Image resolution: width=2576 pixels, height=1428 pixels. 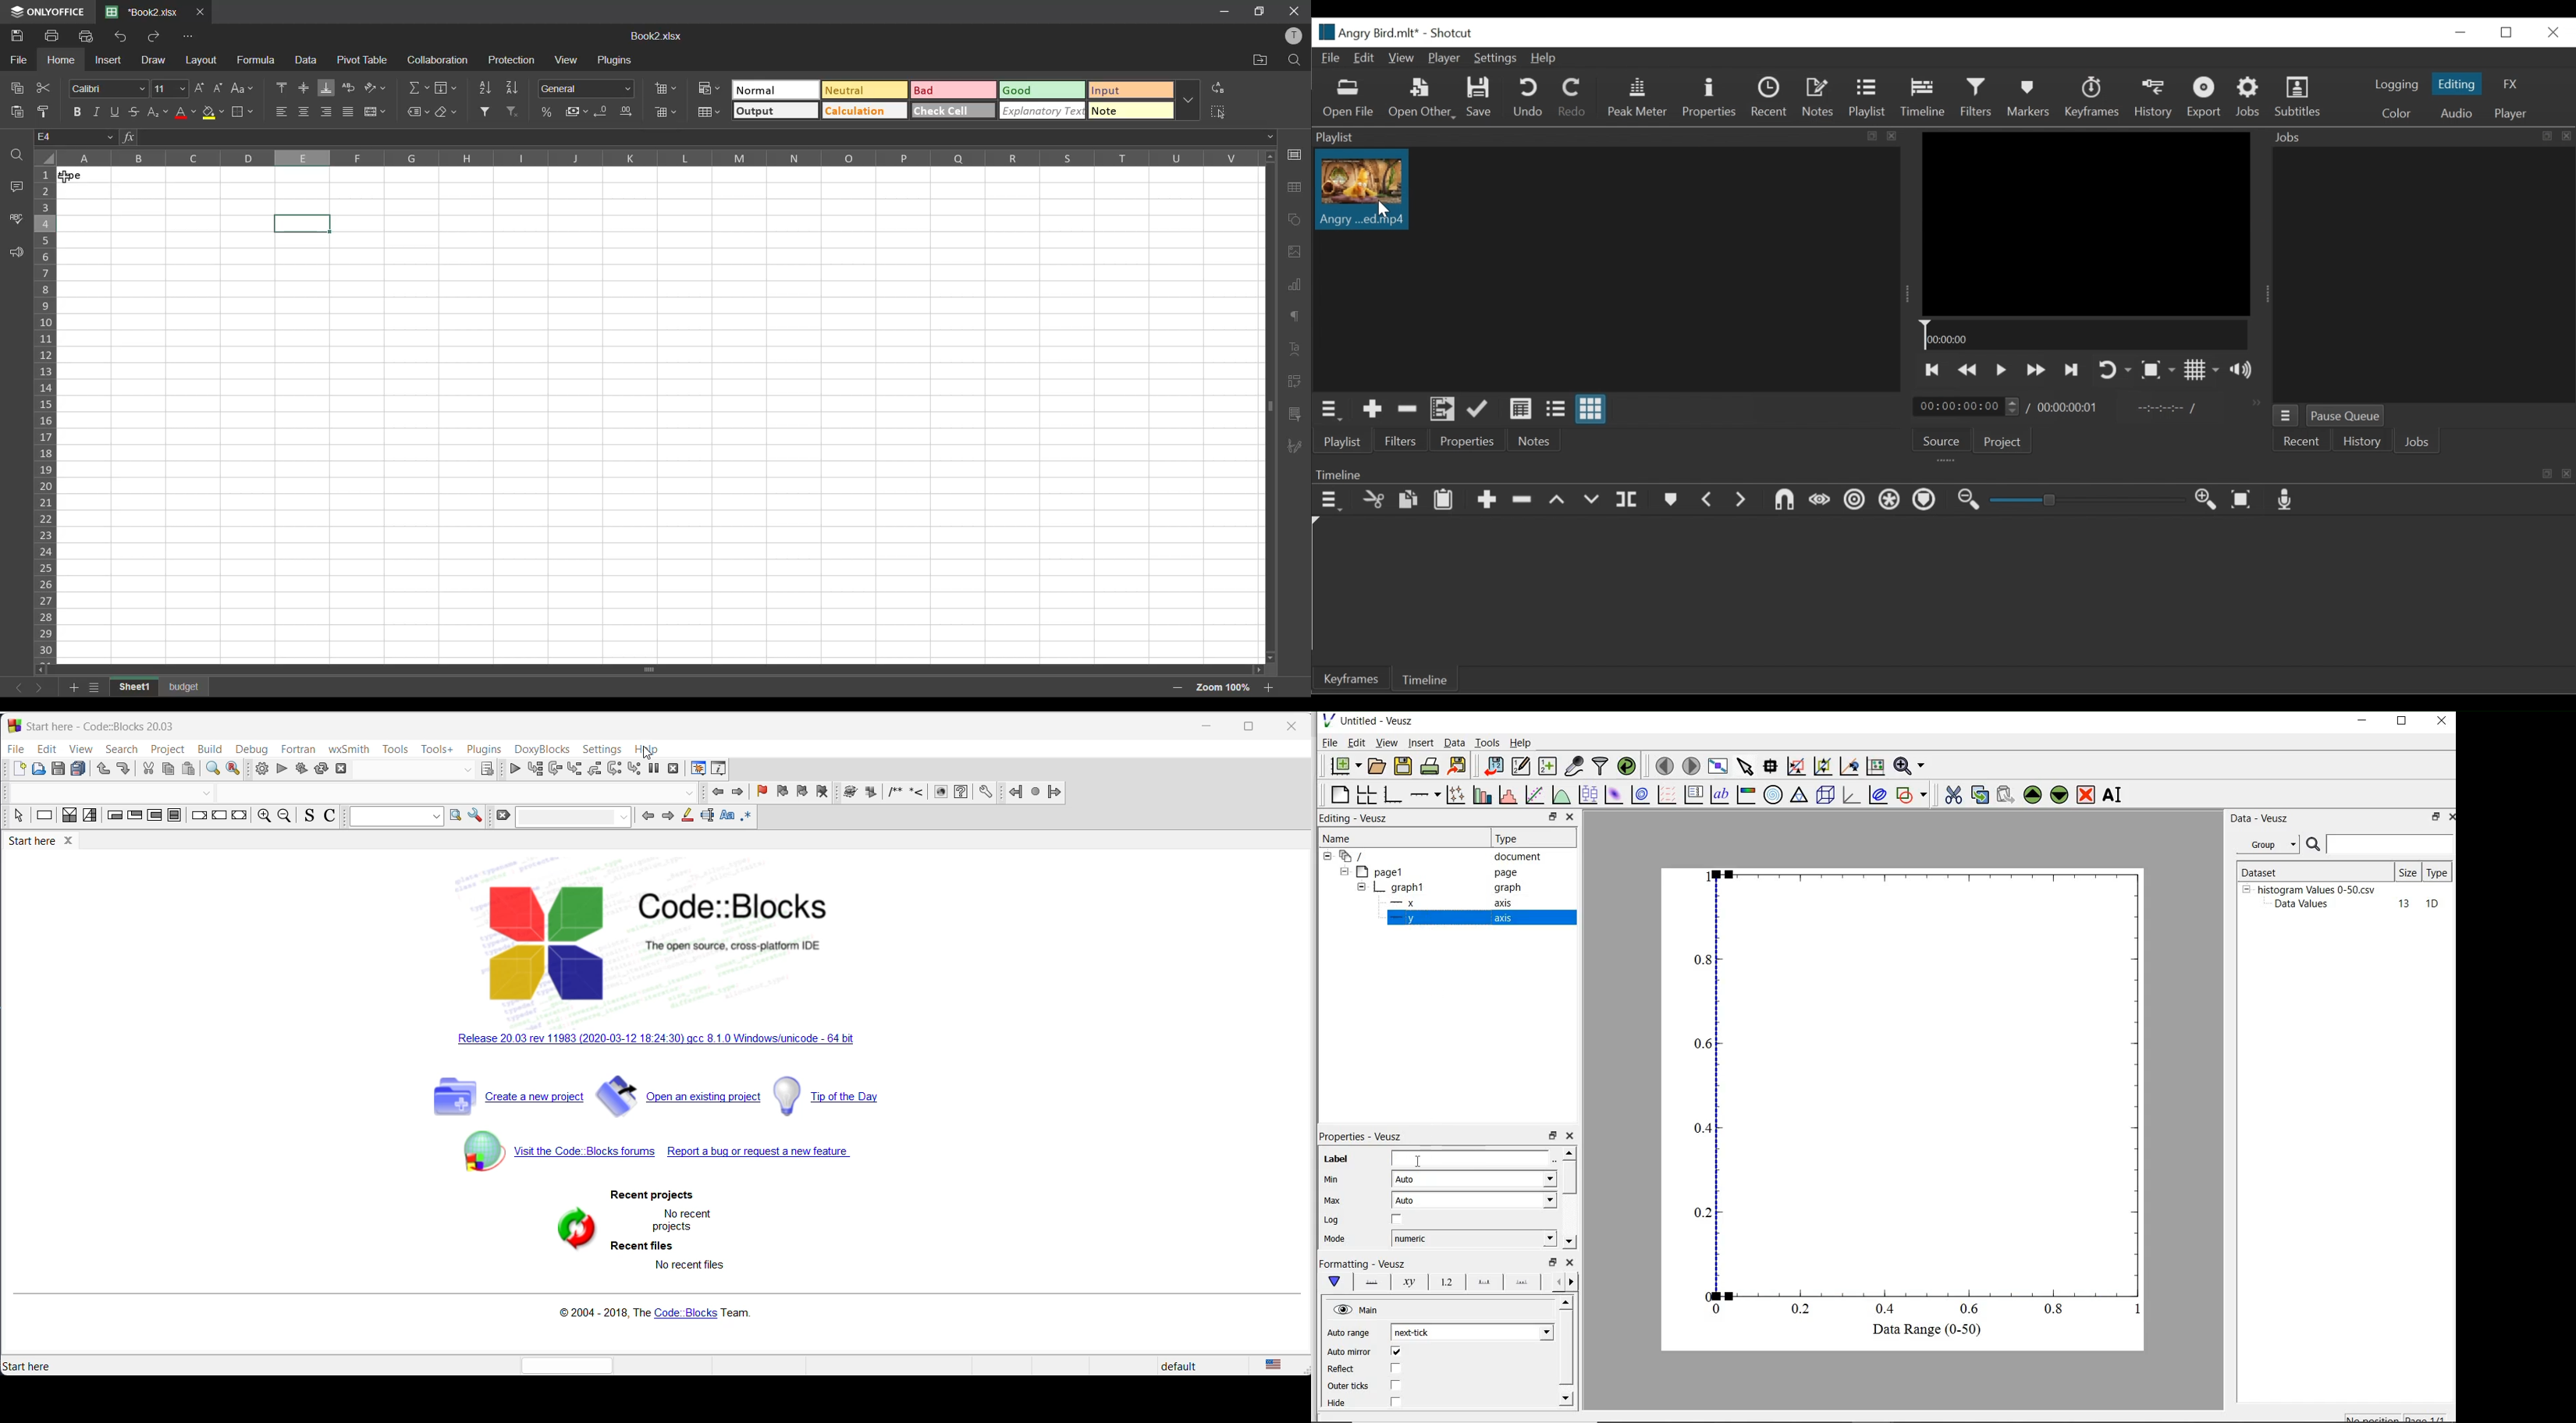 I want to click on page1, so click(x=1383, y=873).